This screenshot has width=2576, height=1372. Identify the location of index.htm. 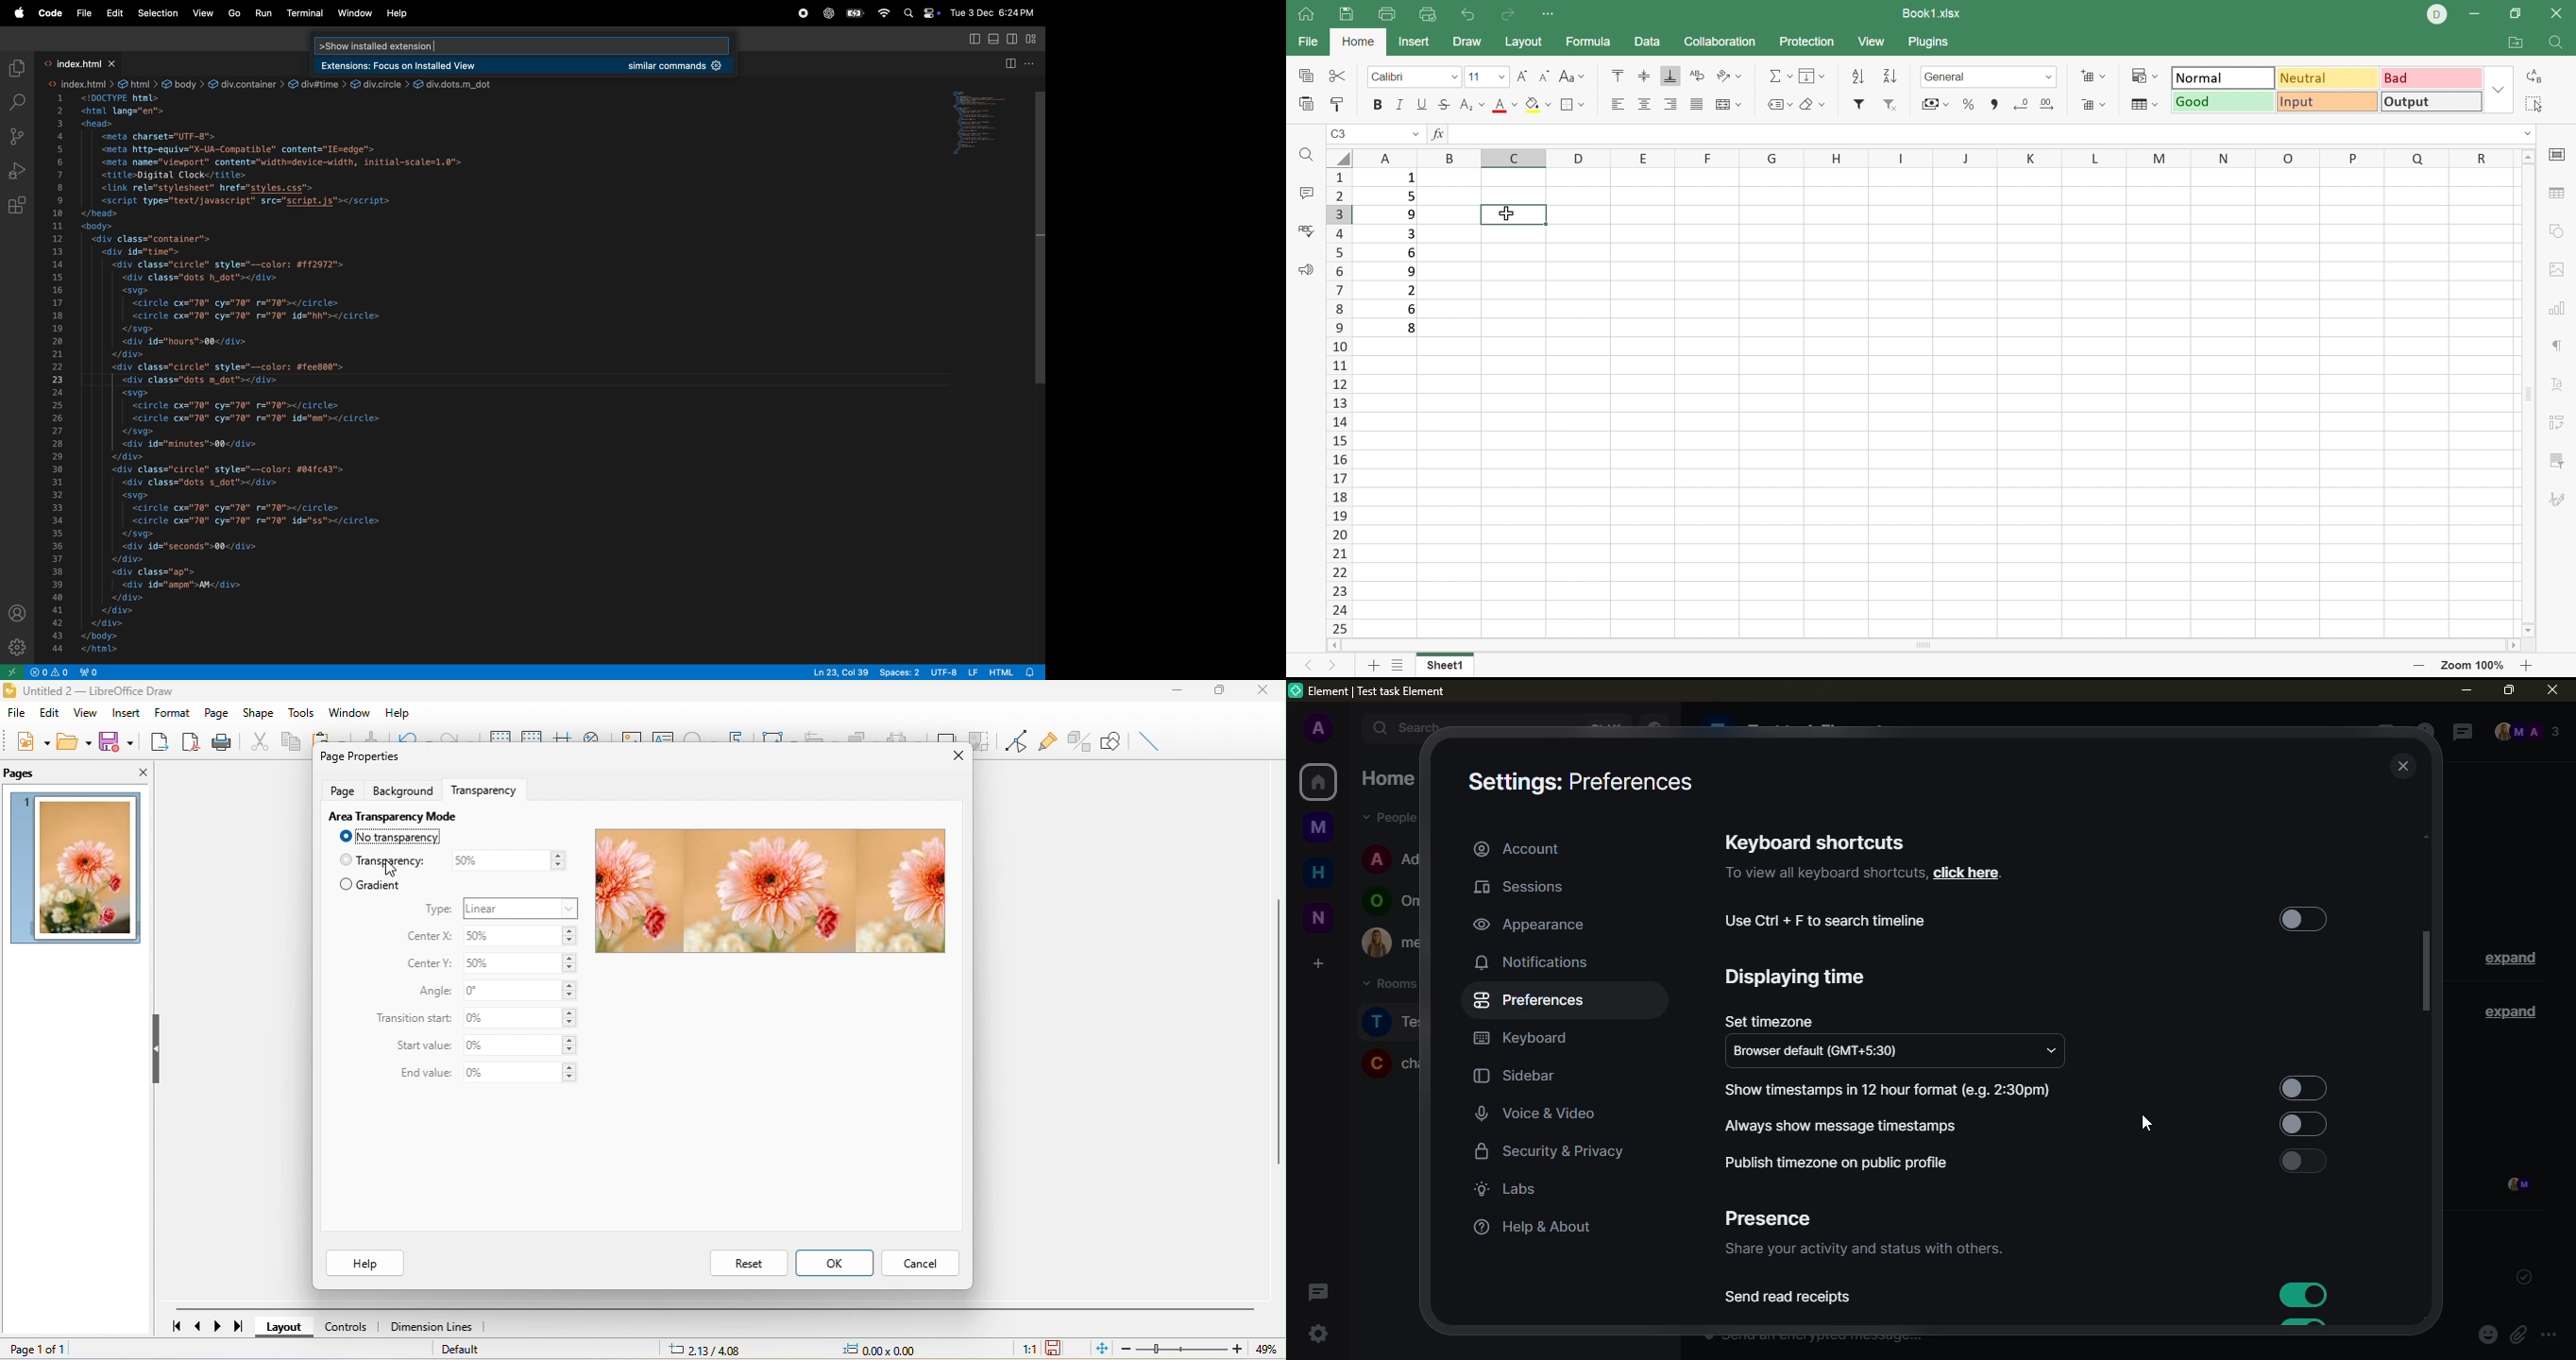
(78, 85).